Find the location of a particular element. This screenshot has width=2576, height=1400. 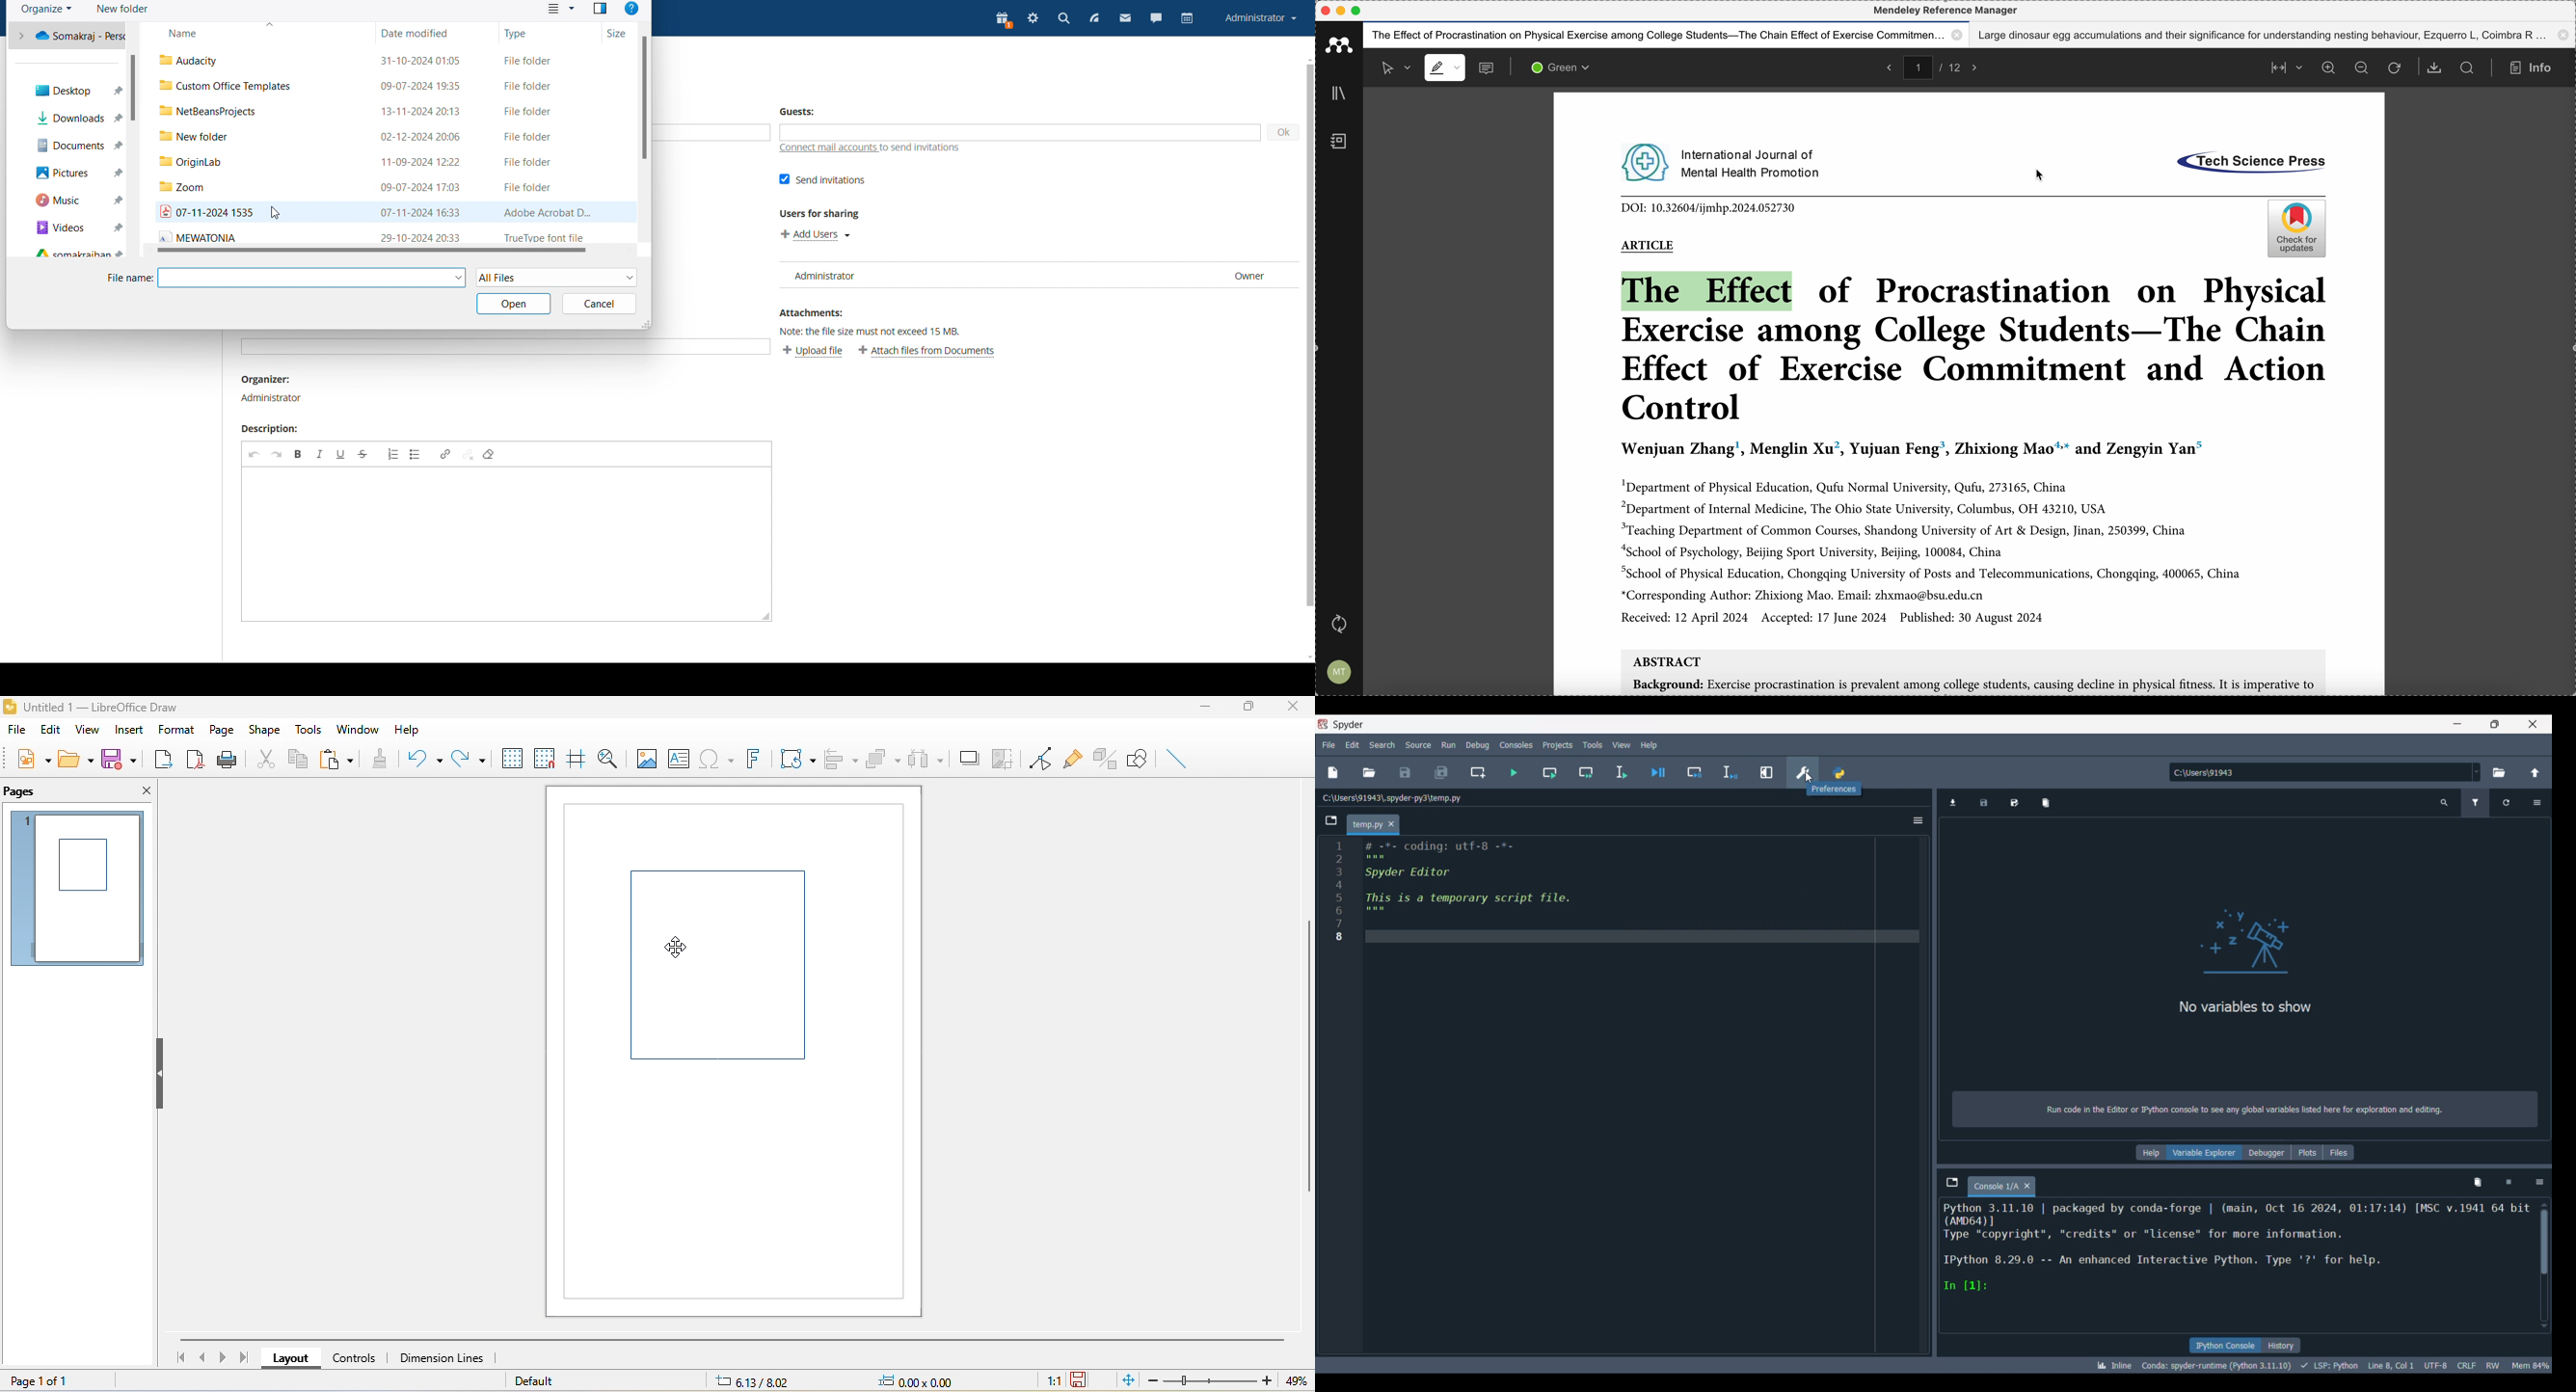

History is located at coordinates (2282, 1345).